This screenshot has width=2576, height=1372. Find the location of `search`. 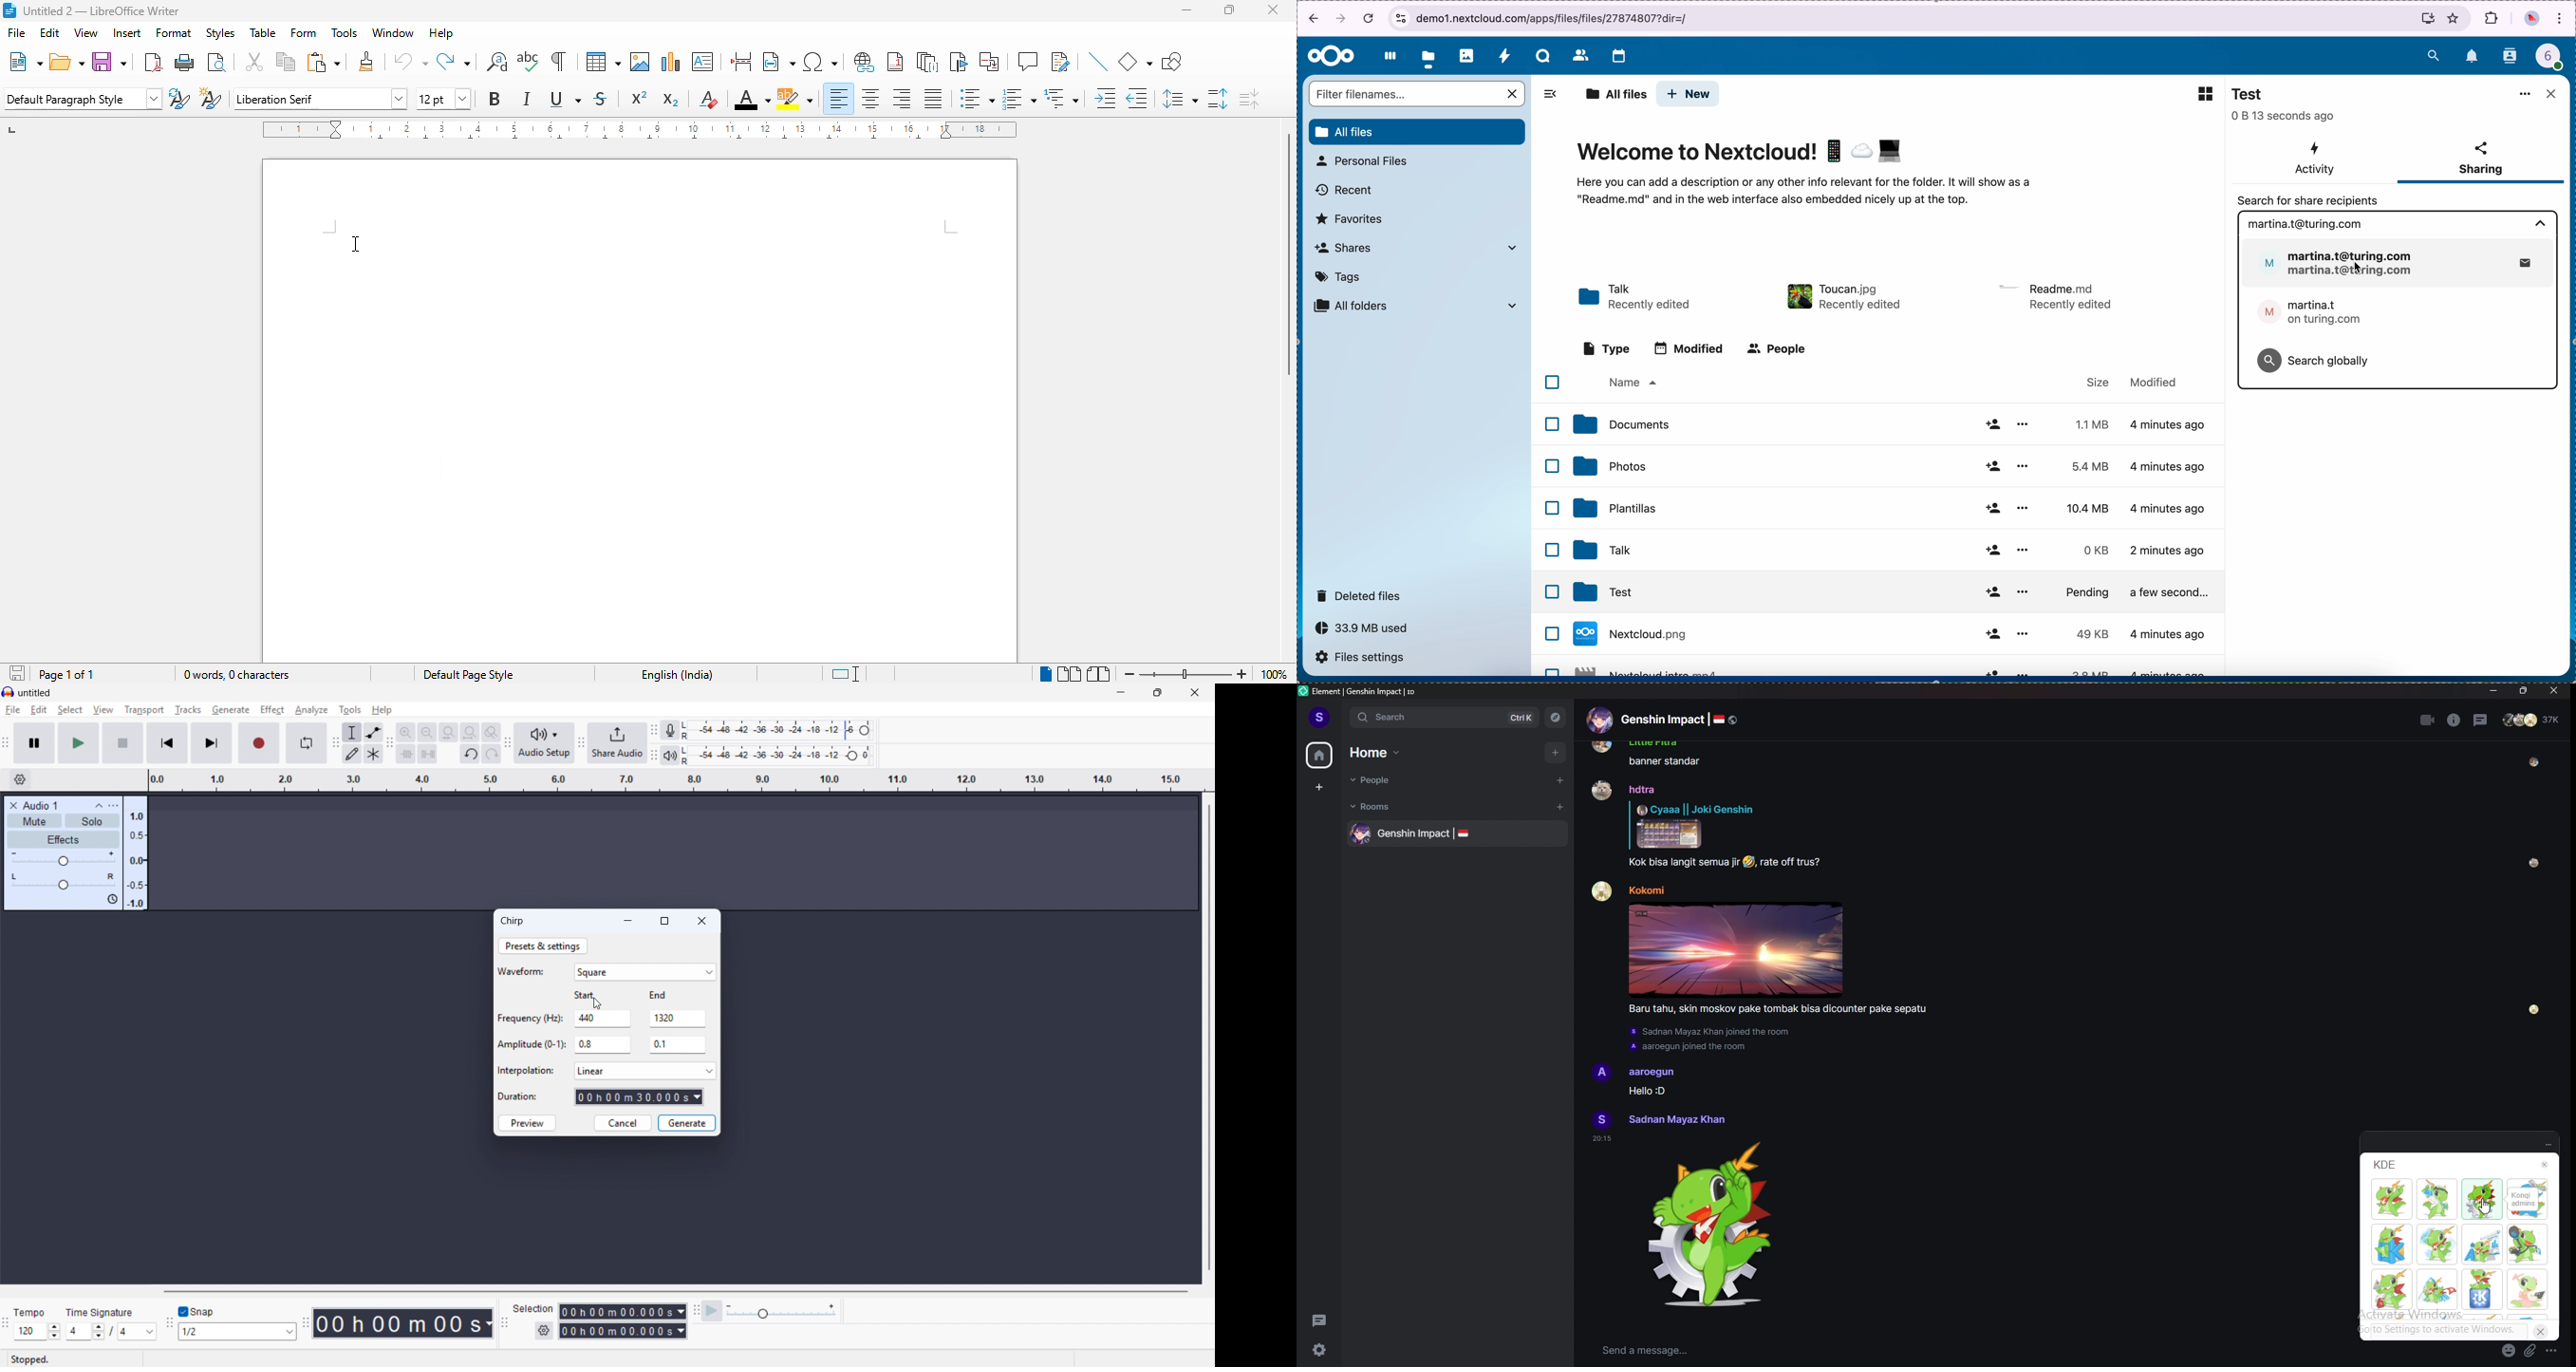

search is located at coordinates (1442, 717).